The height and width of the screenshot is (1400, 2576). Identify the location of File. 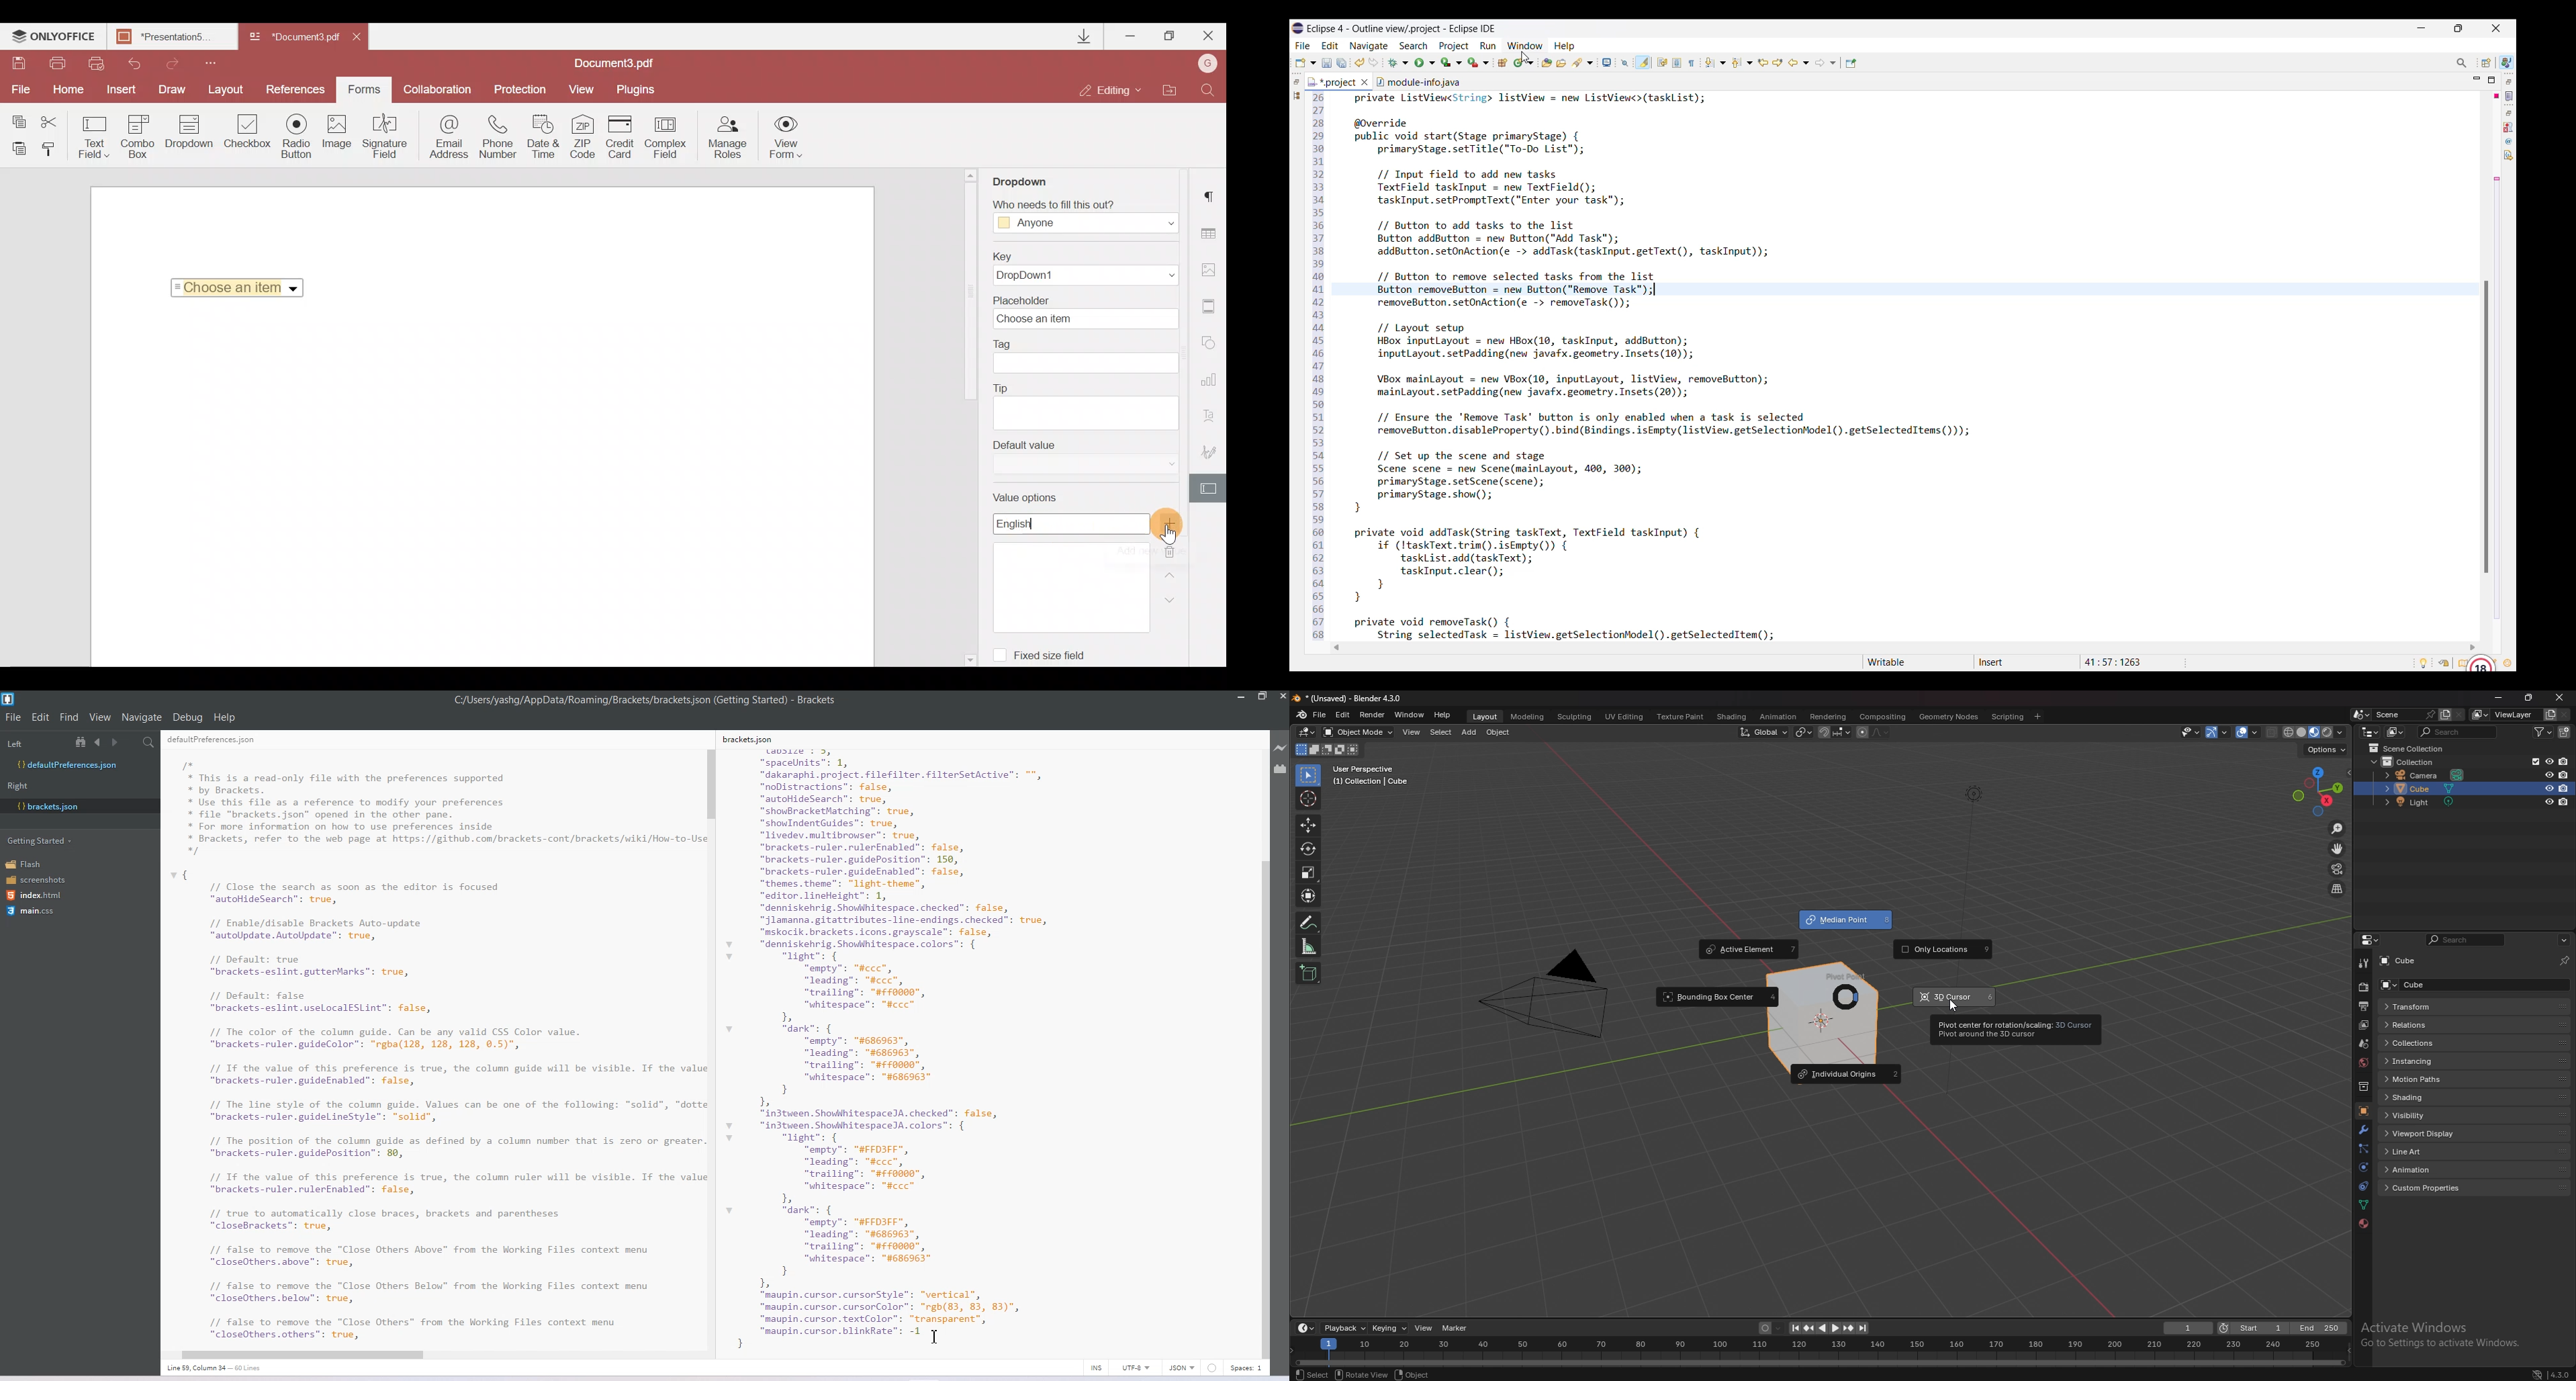
(13, 717).